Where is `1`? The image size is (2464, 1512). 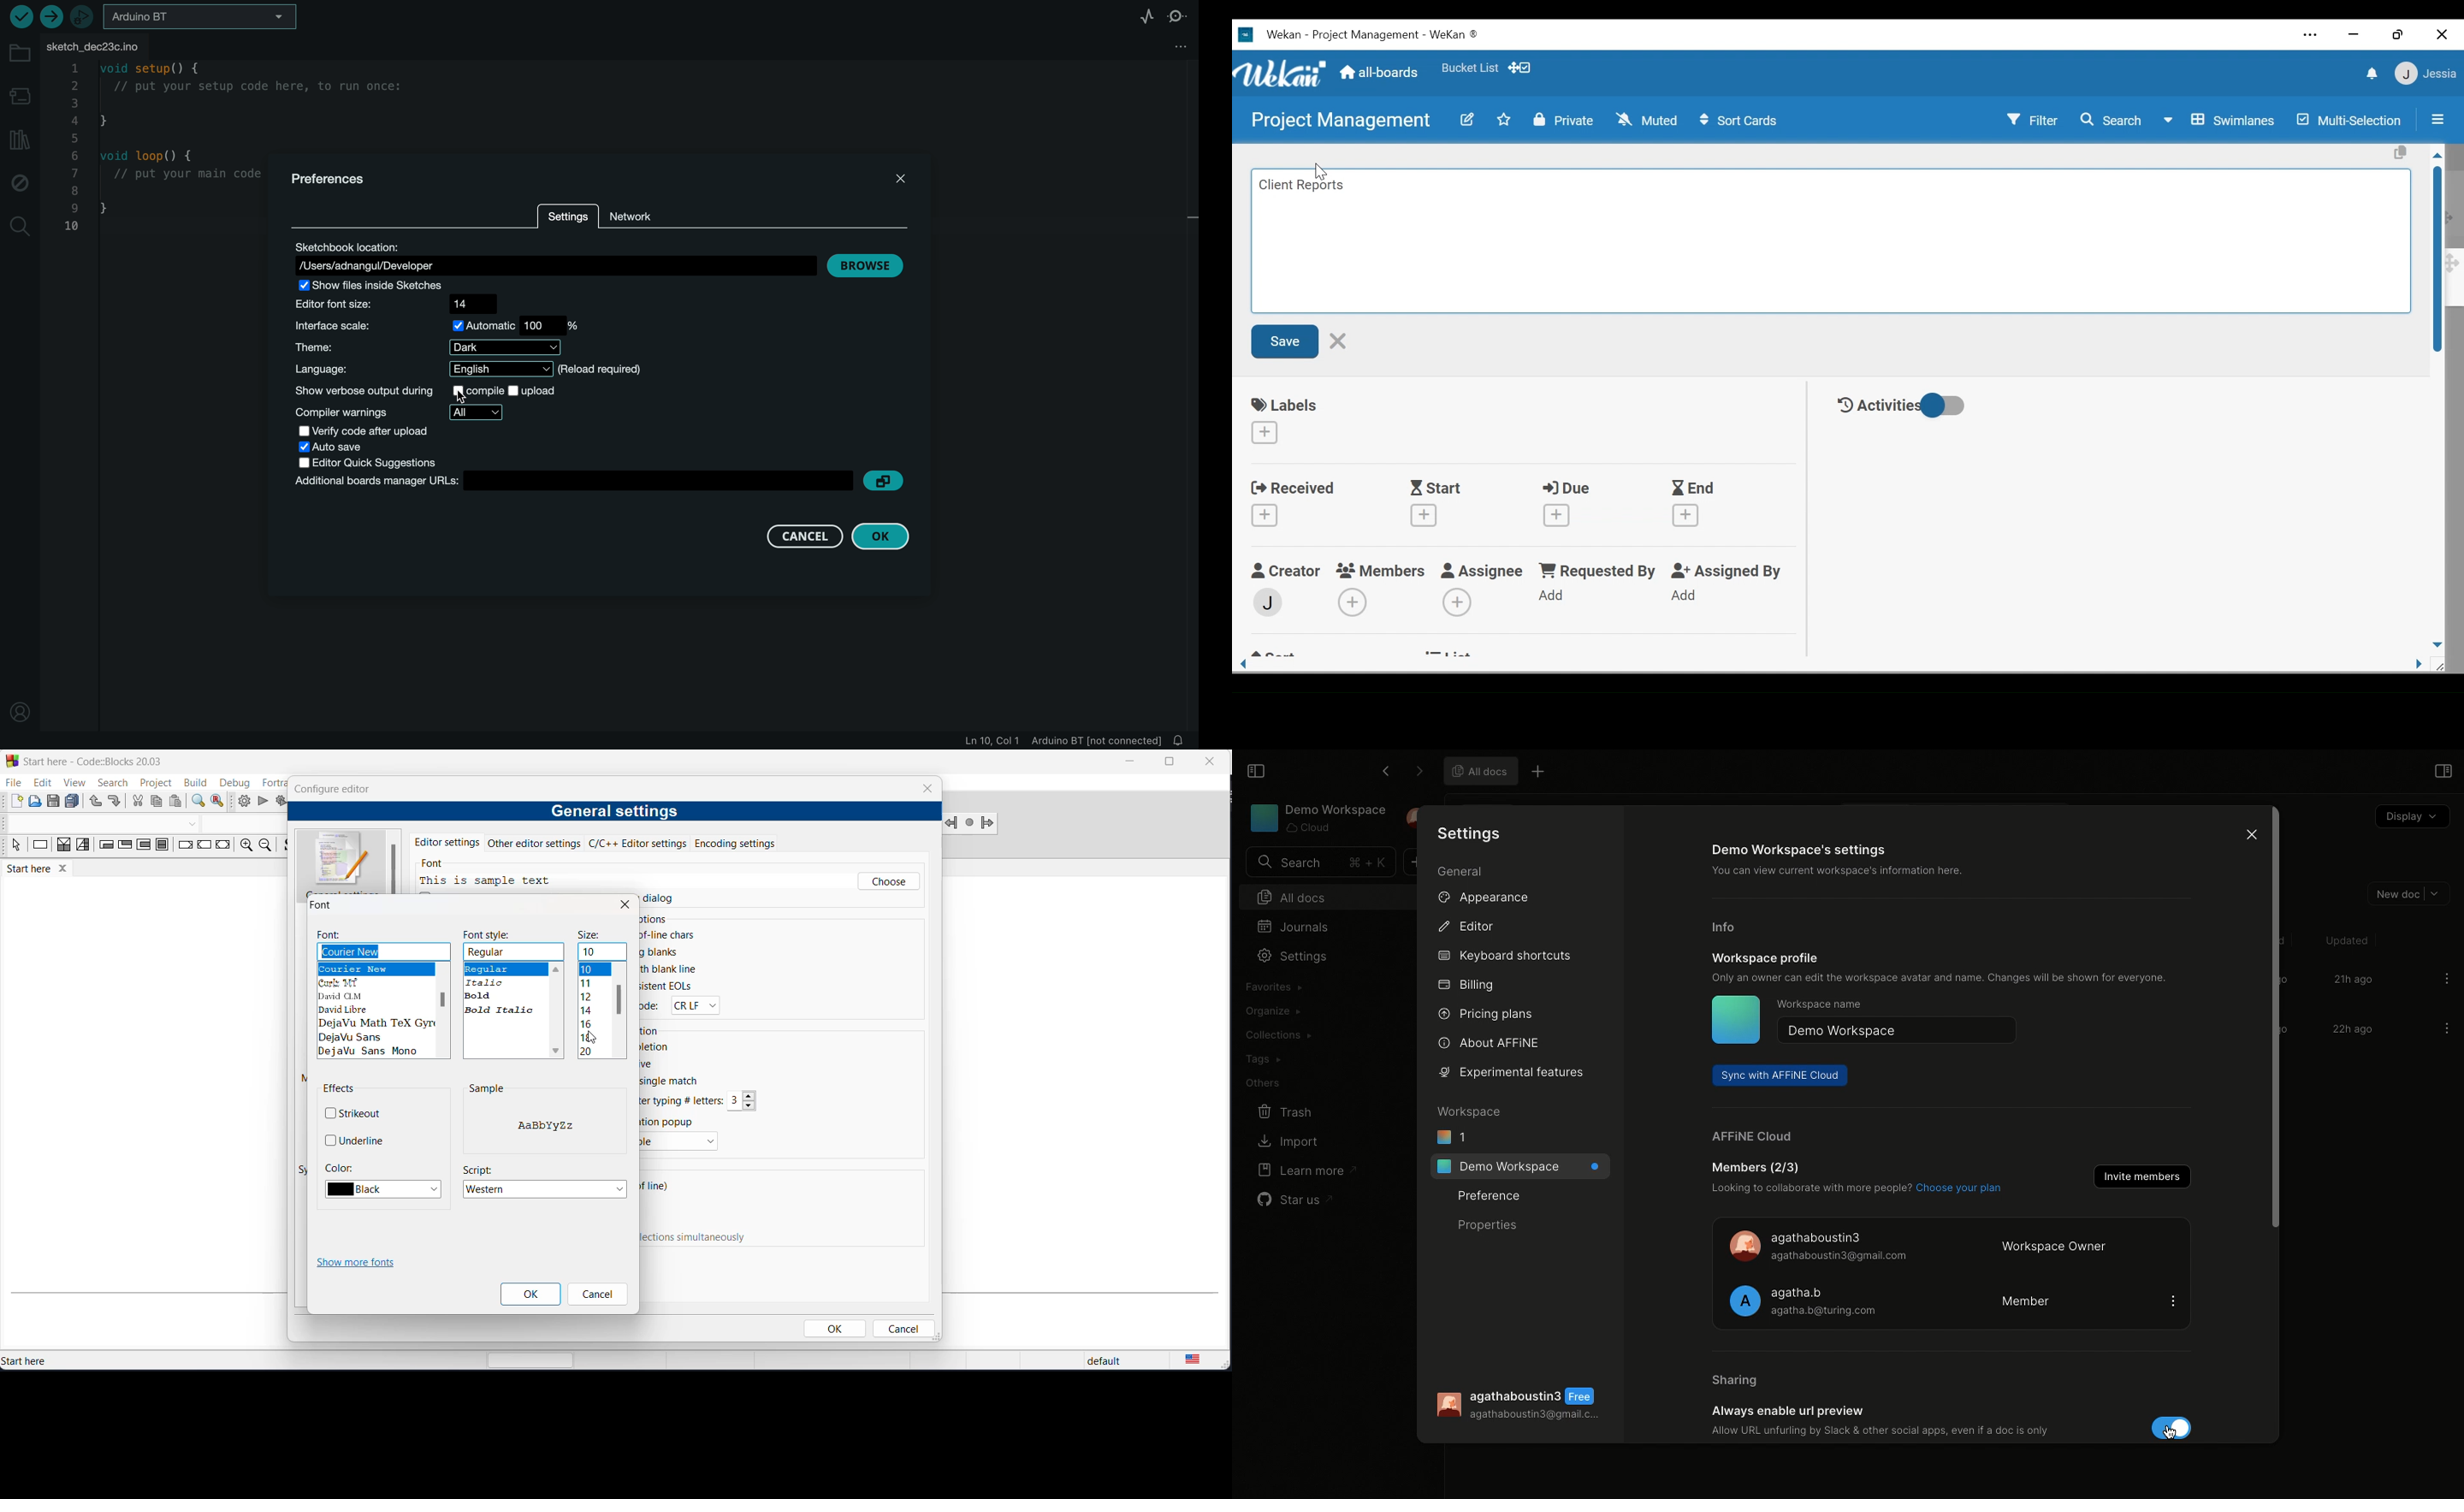
1 is located at coordinates (1452, 1135).